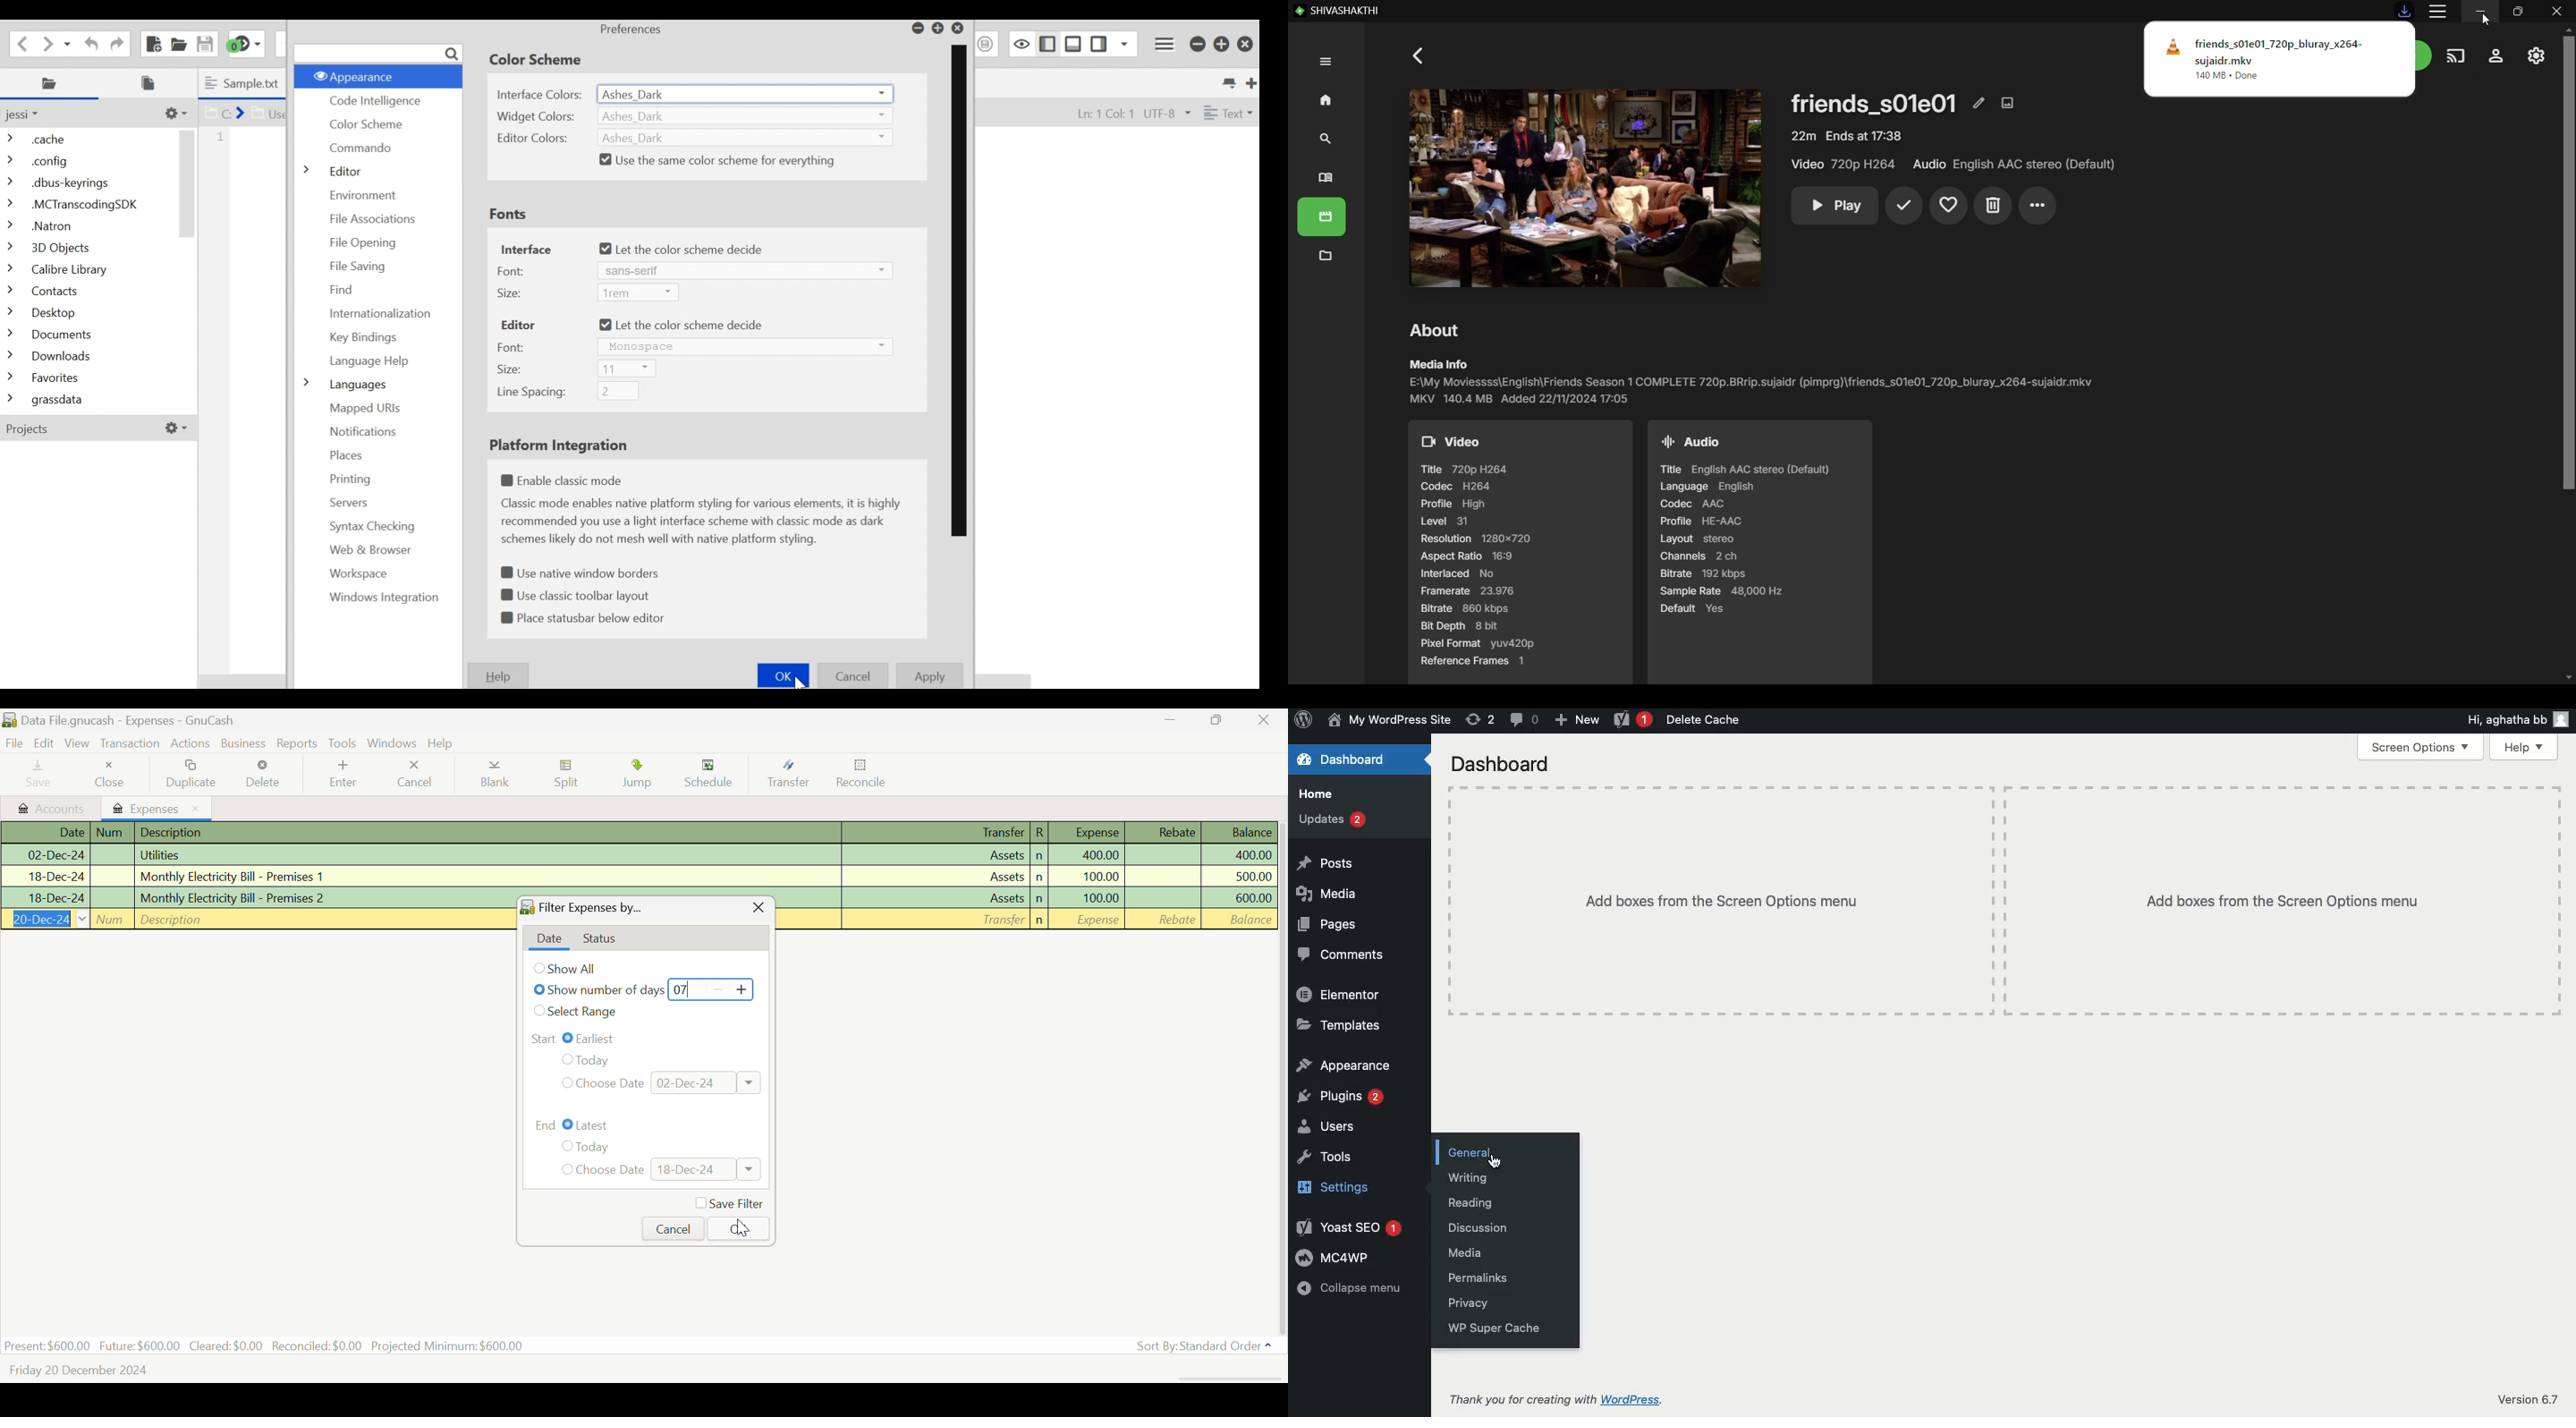  I want to click on Settings, so click(1332, 1187).